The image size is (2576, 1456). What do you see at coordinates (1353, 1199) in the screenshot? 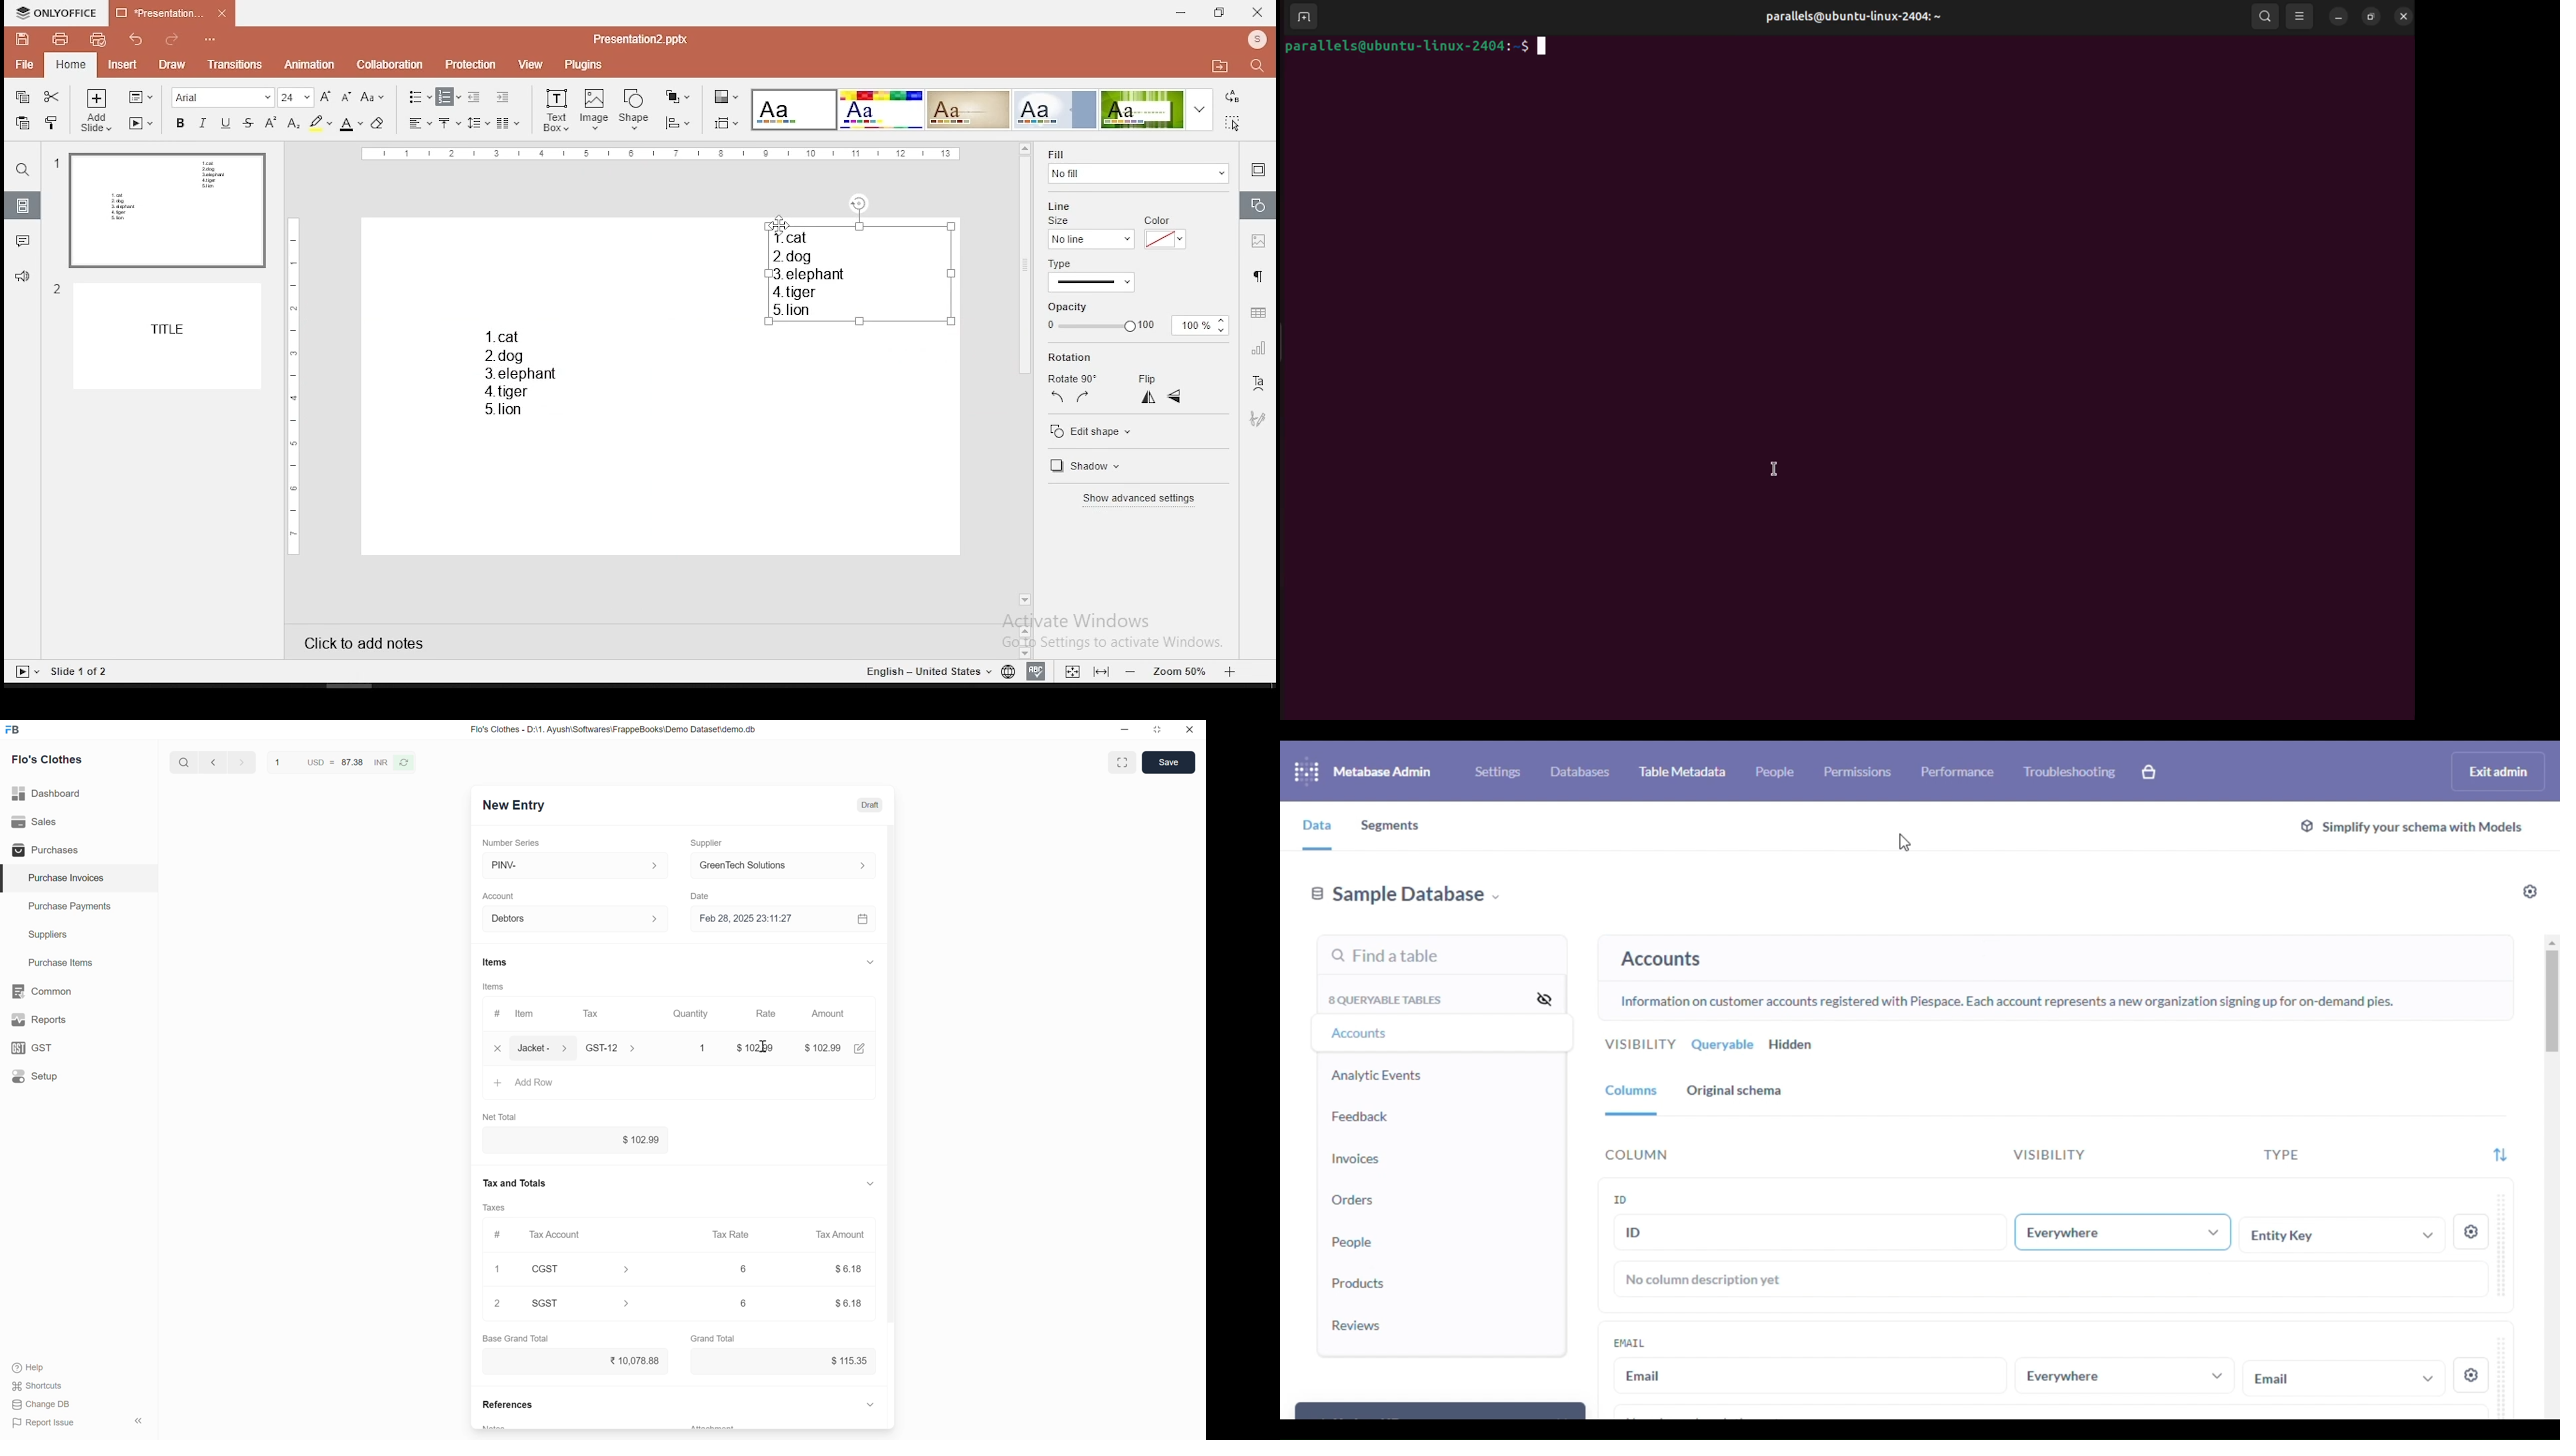
I see `orders` at bounding box center [1353, 1199].